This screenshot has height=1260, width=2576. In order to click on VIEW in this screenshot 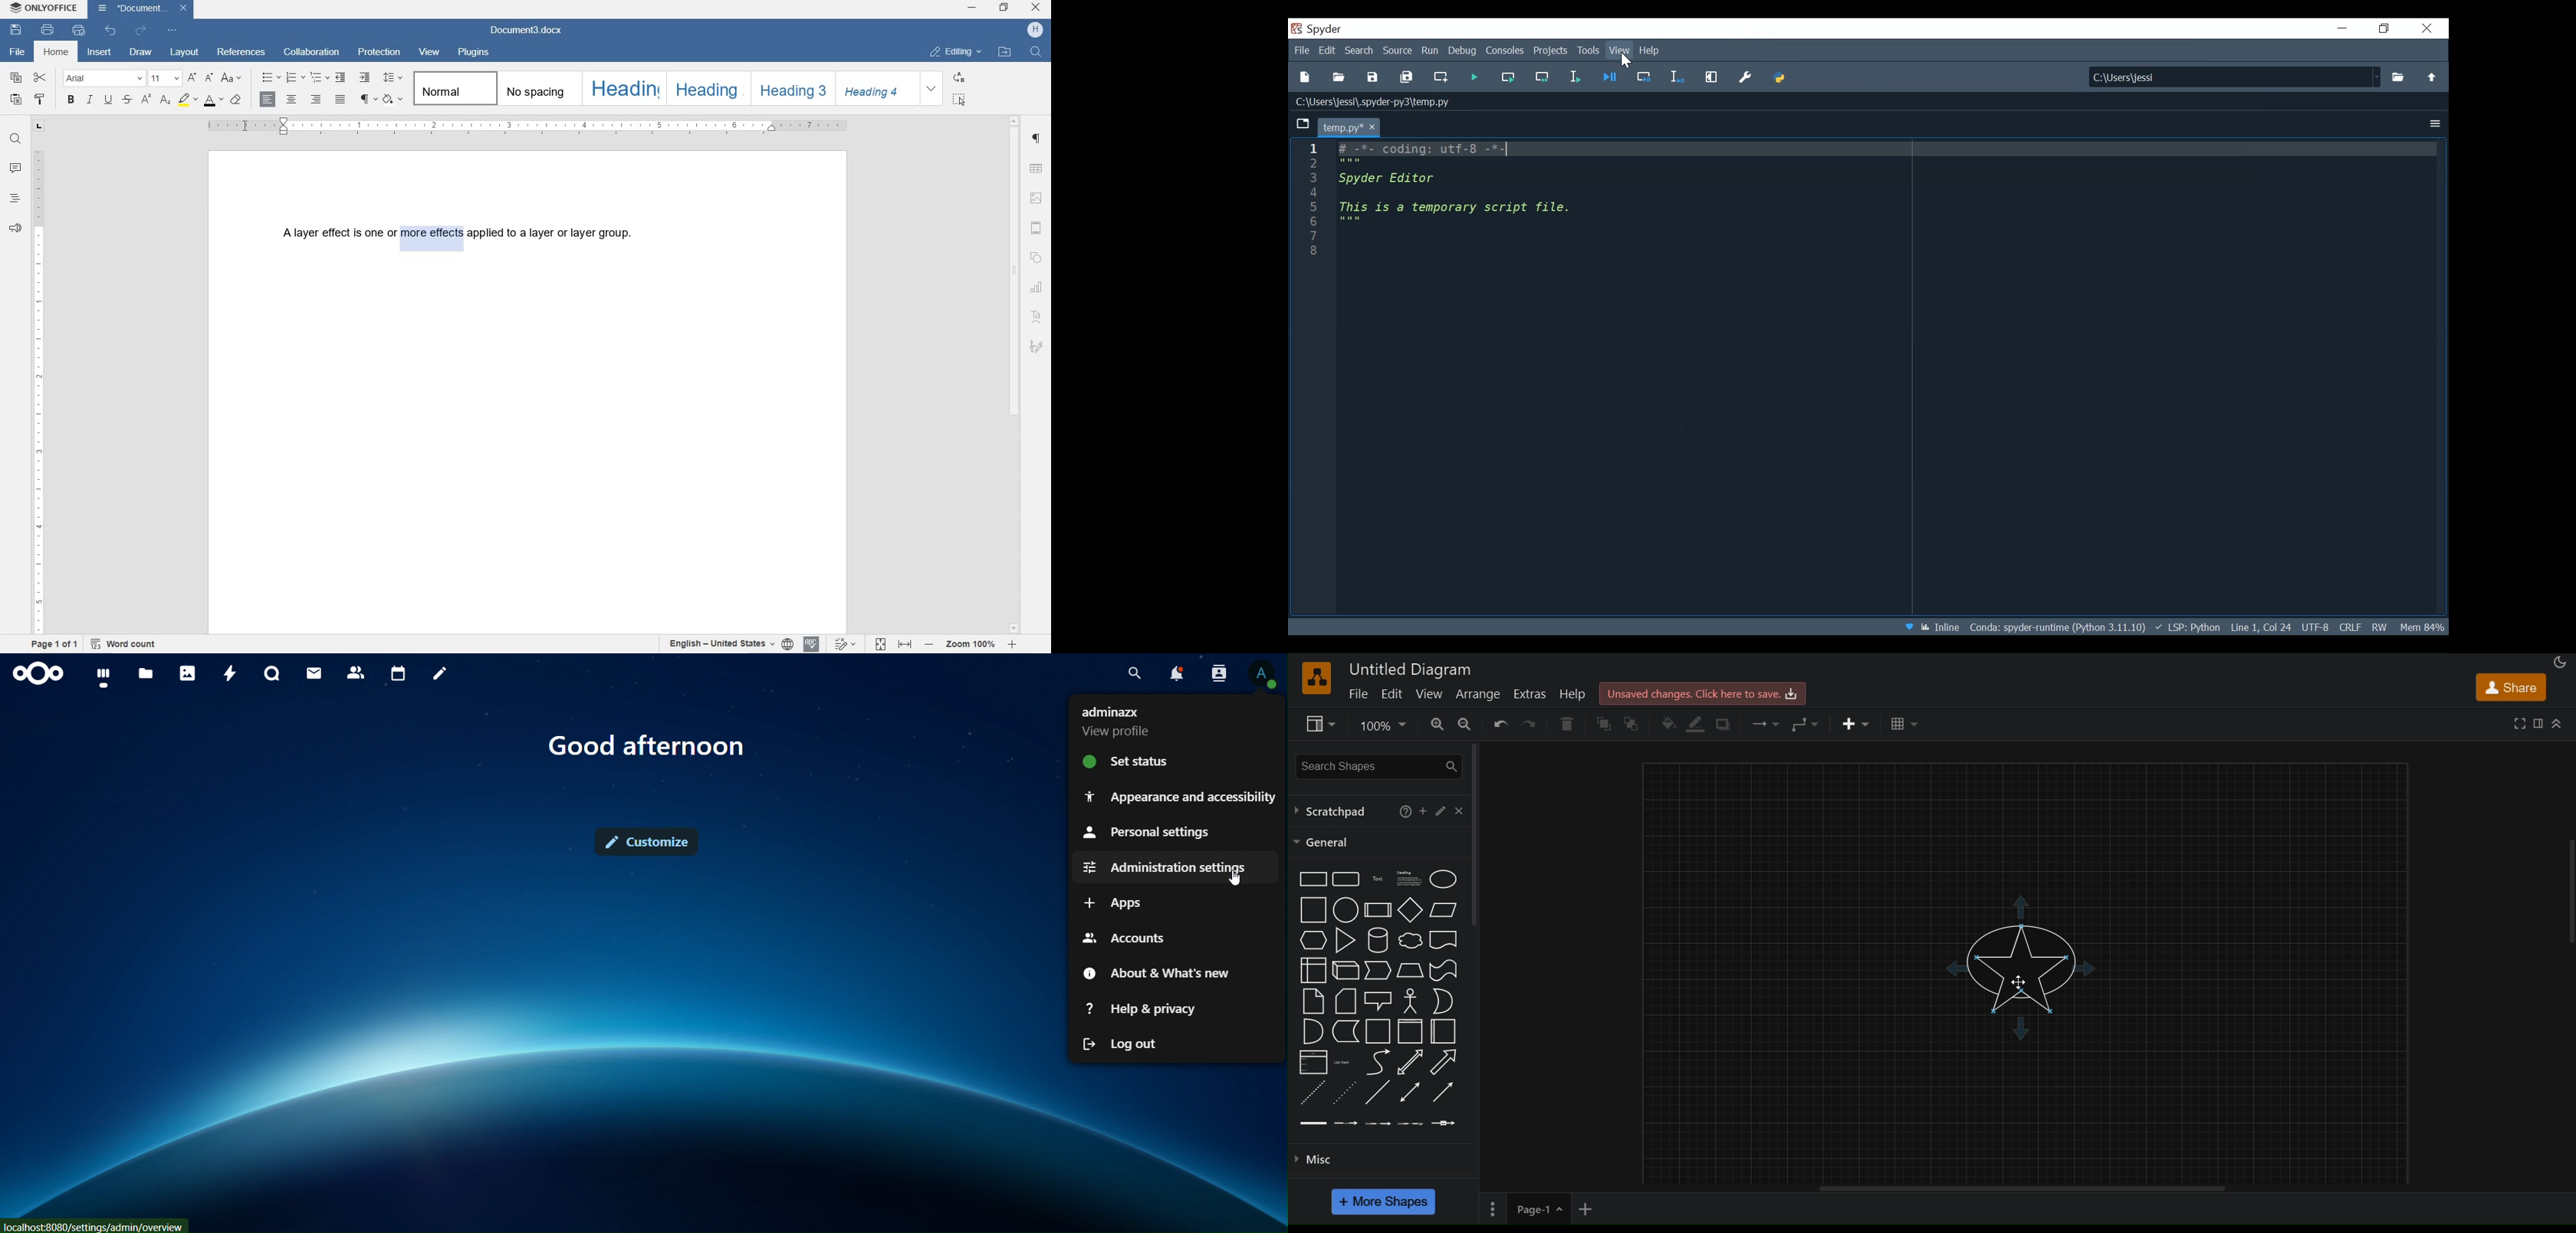, I will do `click(429, 53)`.